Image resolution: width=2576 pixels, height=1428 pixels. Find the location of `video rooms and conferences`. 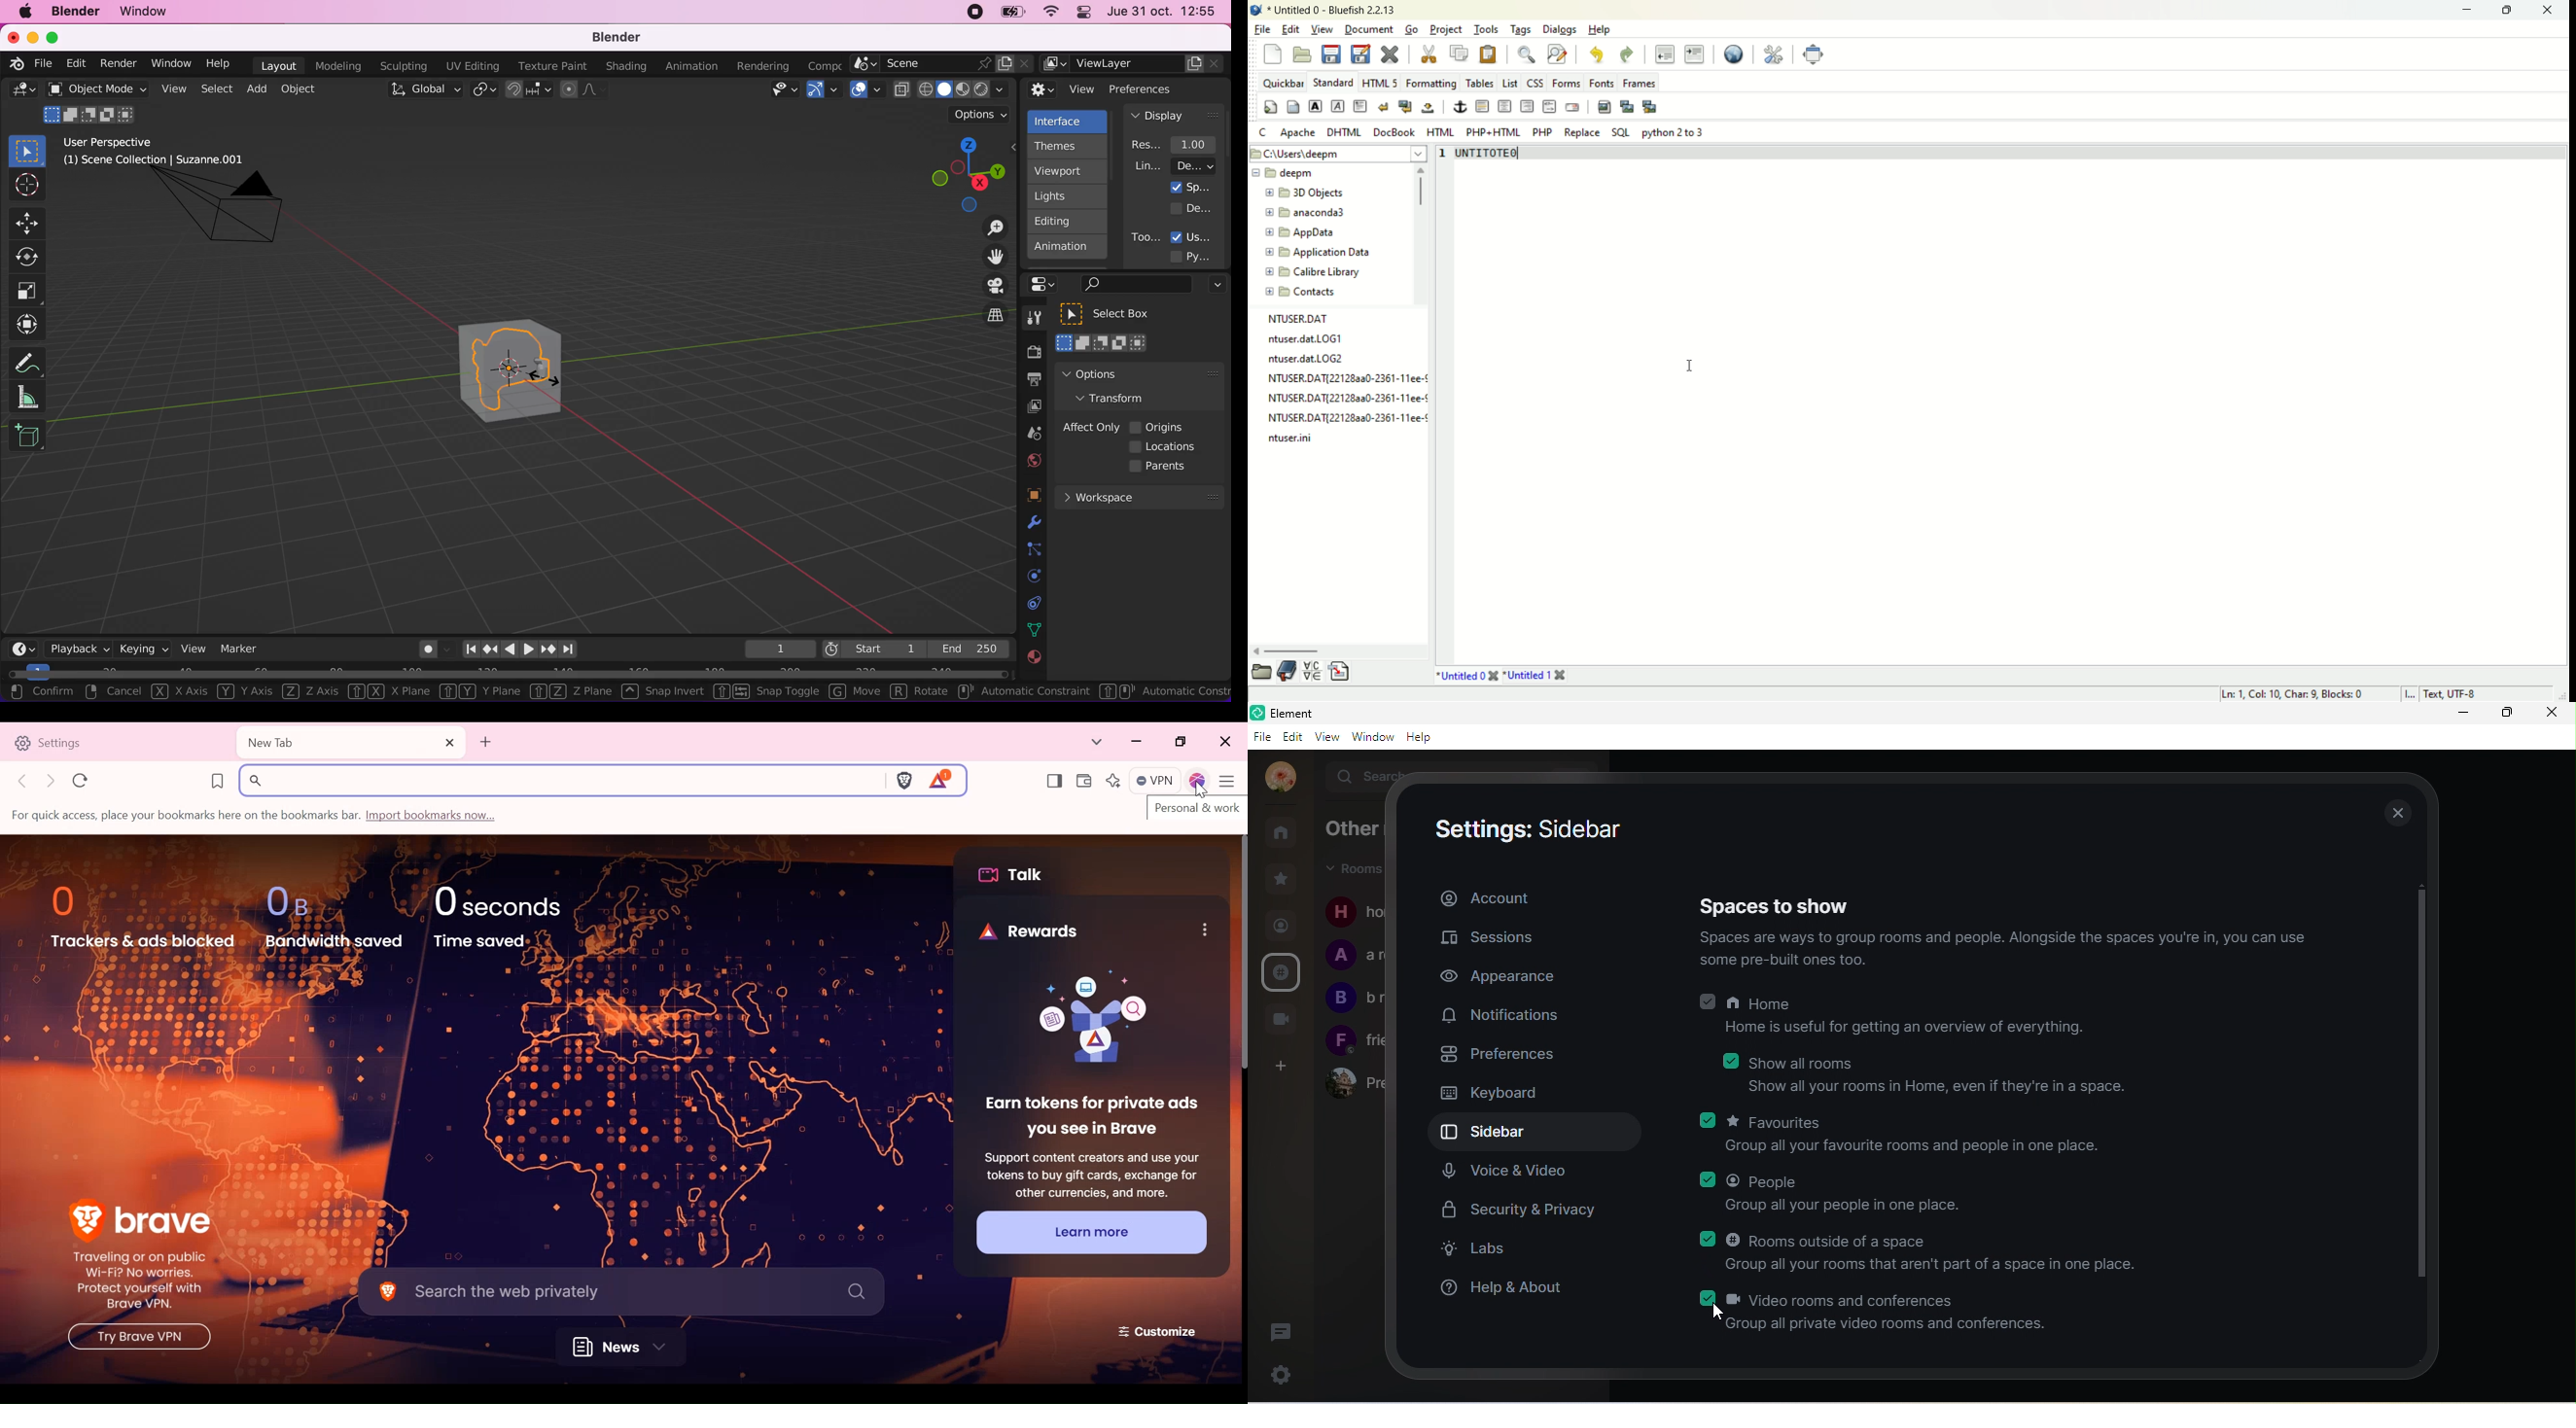

video rooms and conferences is located at coordinates (1877, 1311).